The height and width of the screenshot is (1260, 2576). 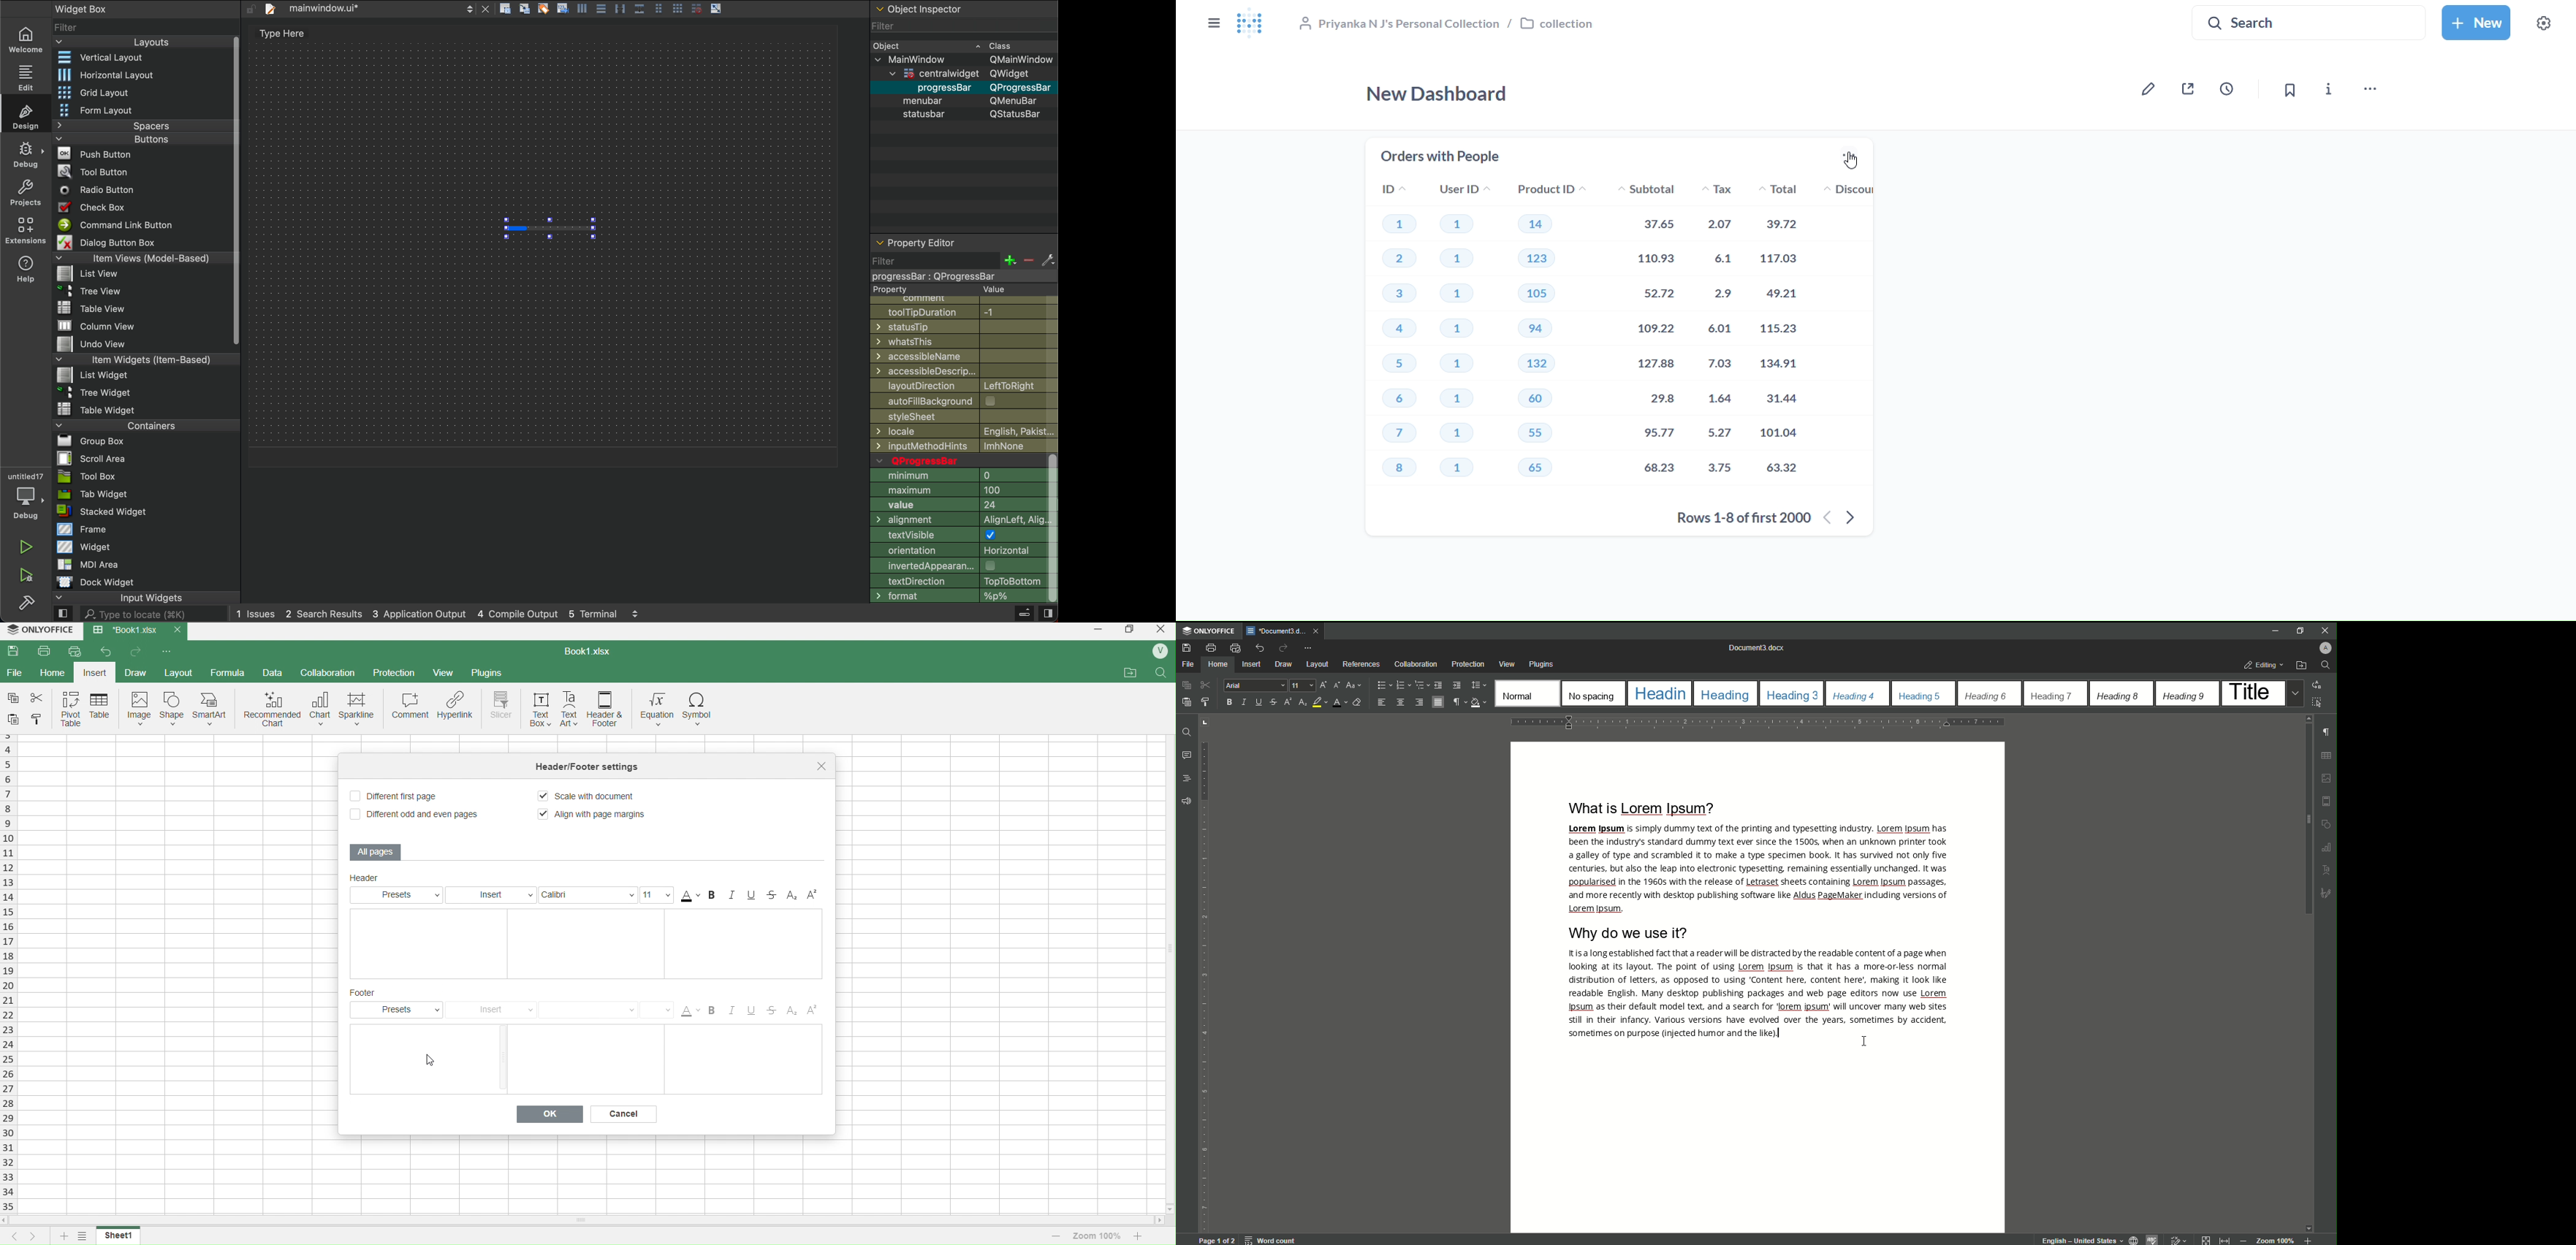 What do you see at coordinates (176, 630) in the screenshot?
I see `close current tab` at bounding box center [176, 630].